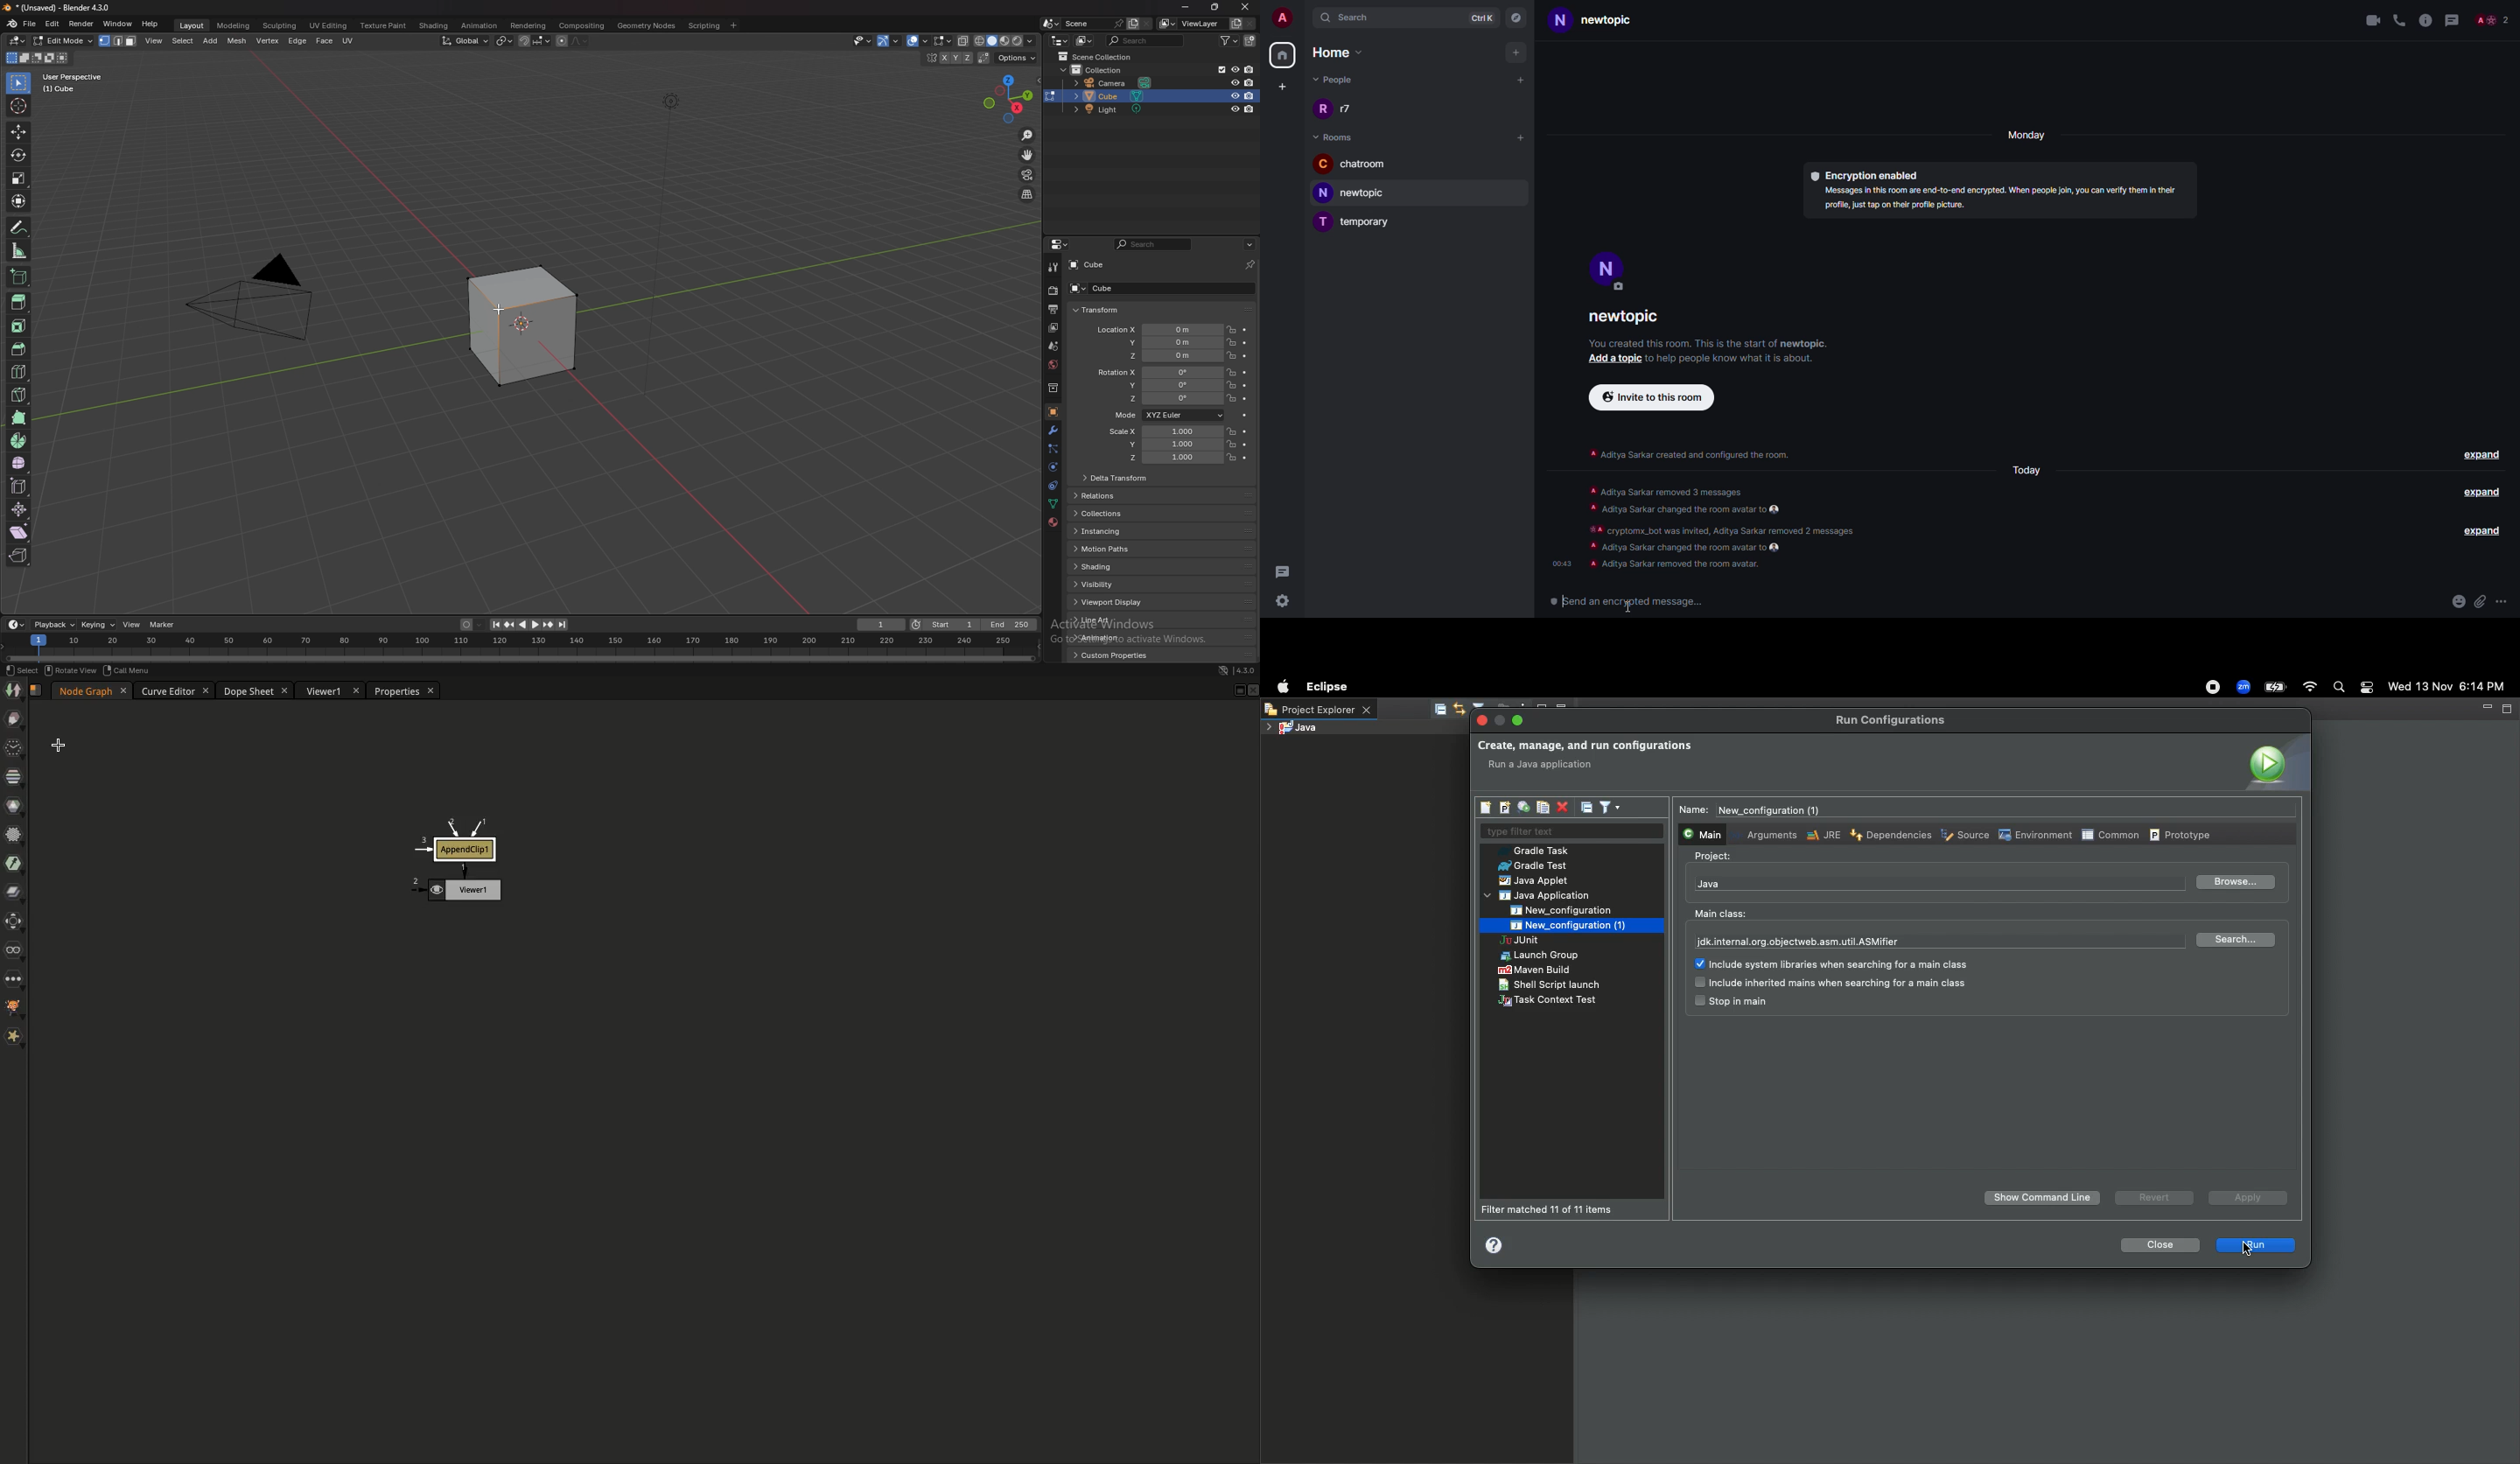  What do you see at coordinates (2308, 689) in the screenshot?
I see `Internet` at bounding box center [2308, 689].